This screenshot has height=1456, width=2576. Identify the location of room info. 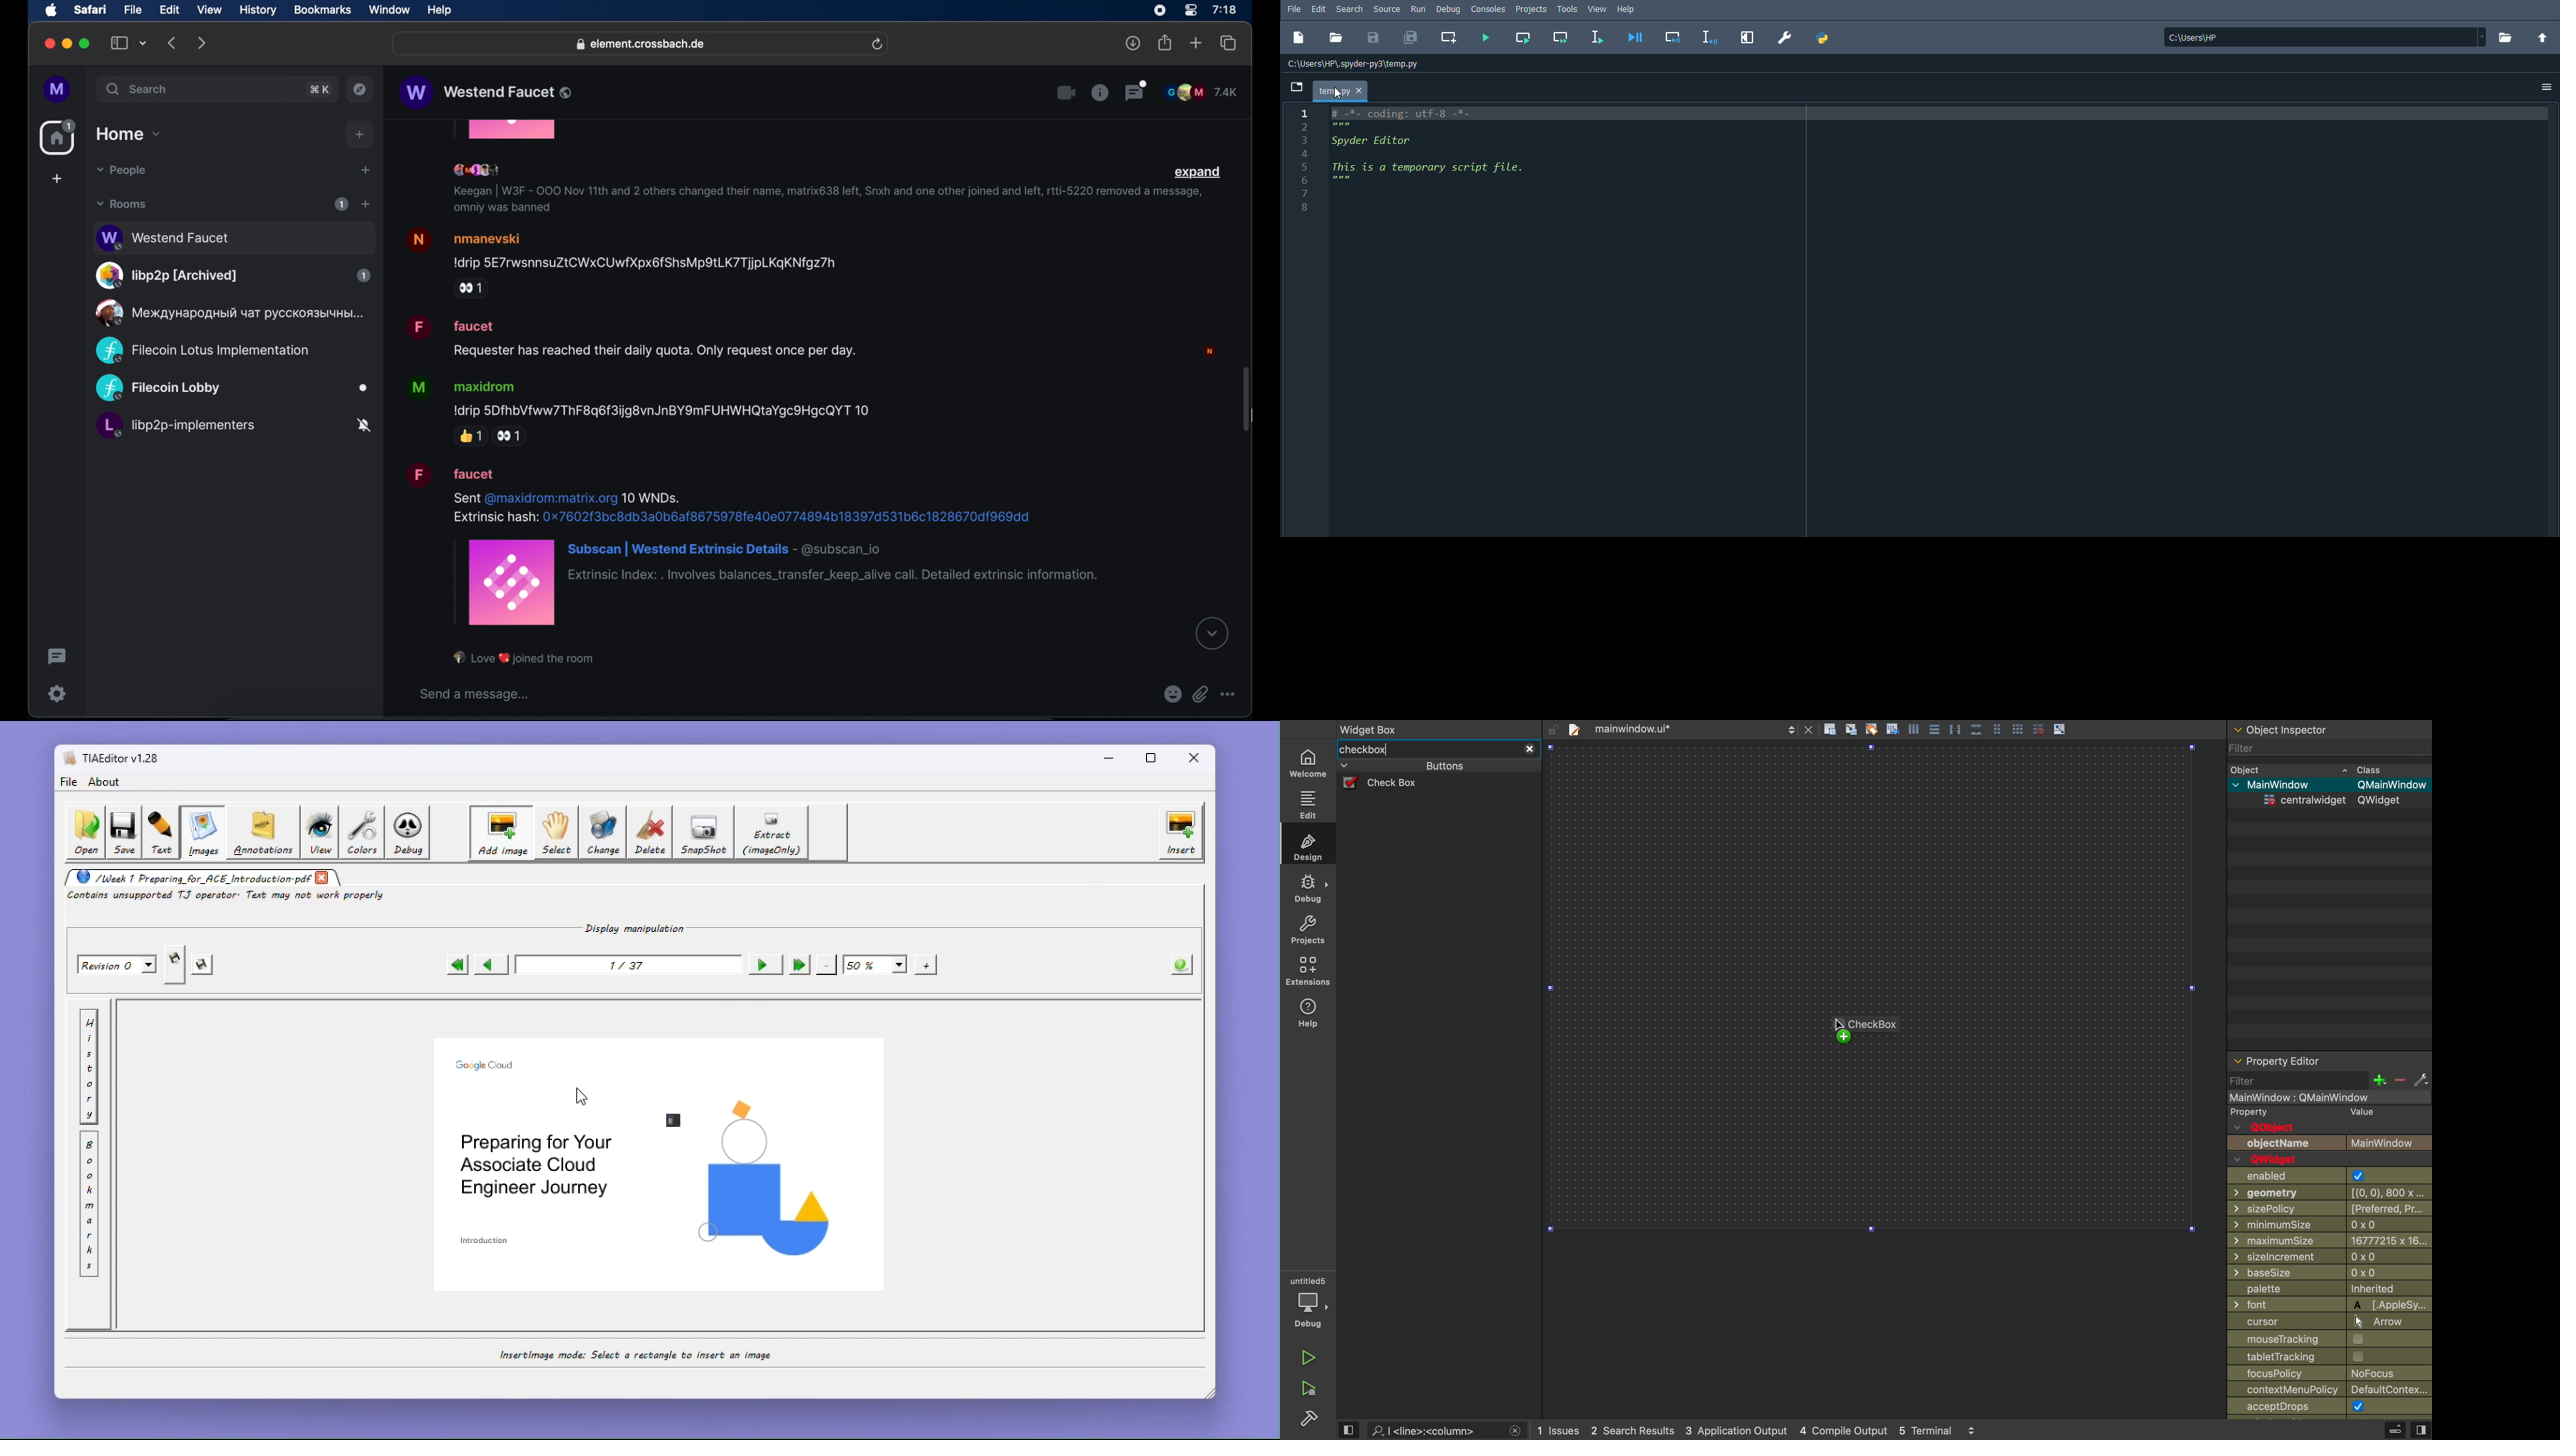
(1099, 92).